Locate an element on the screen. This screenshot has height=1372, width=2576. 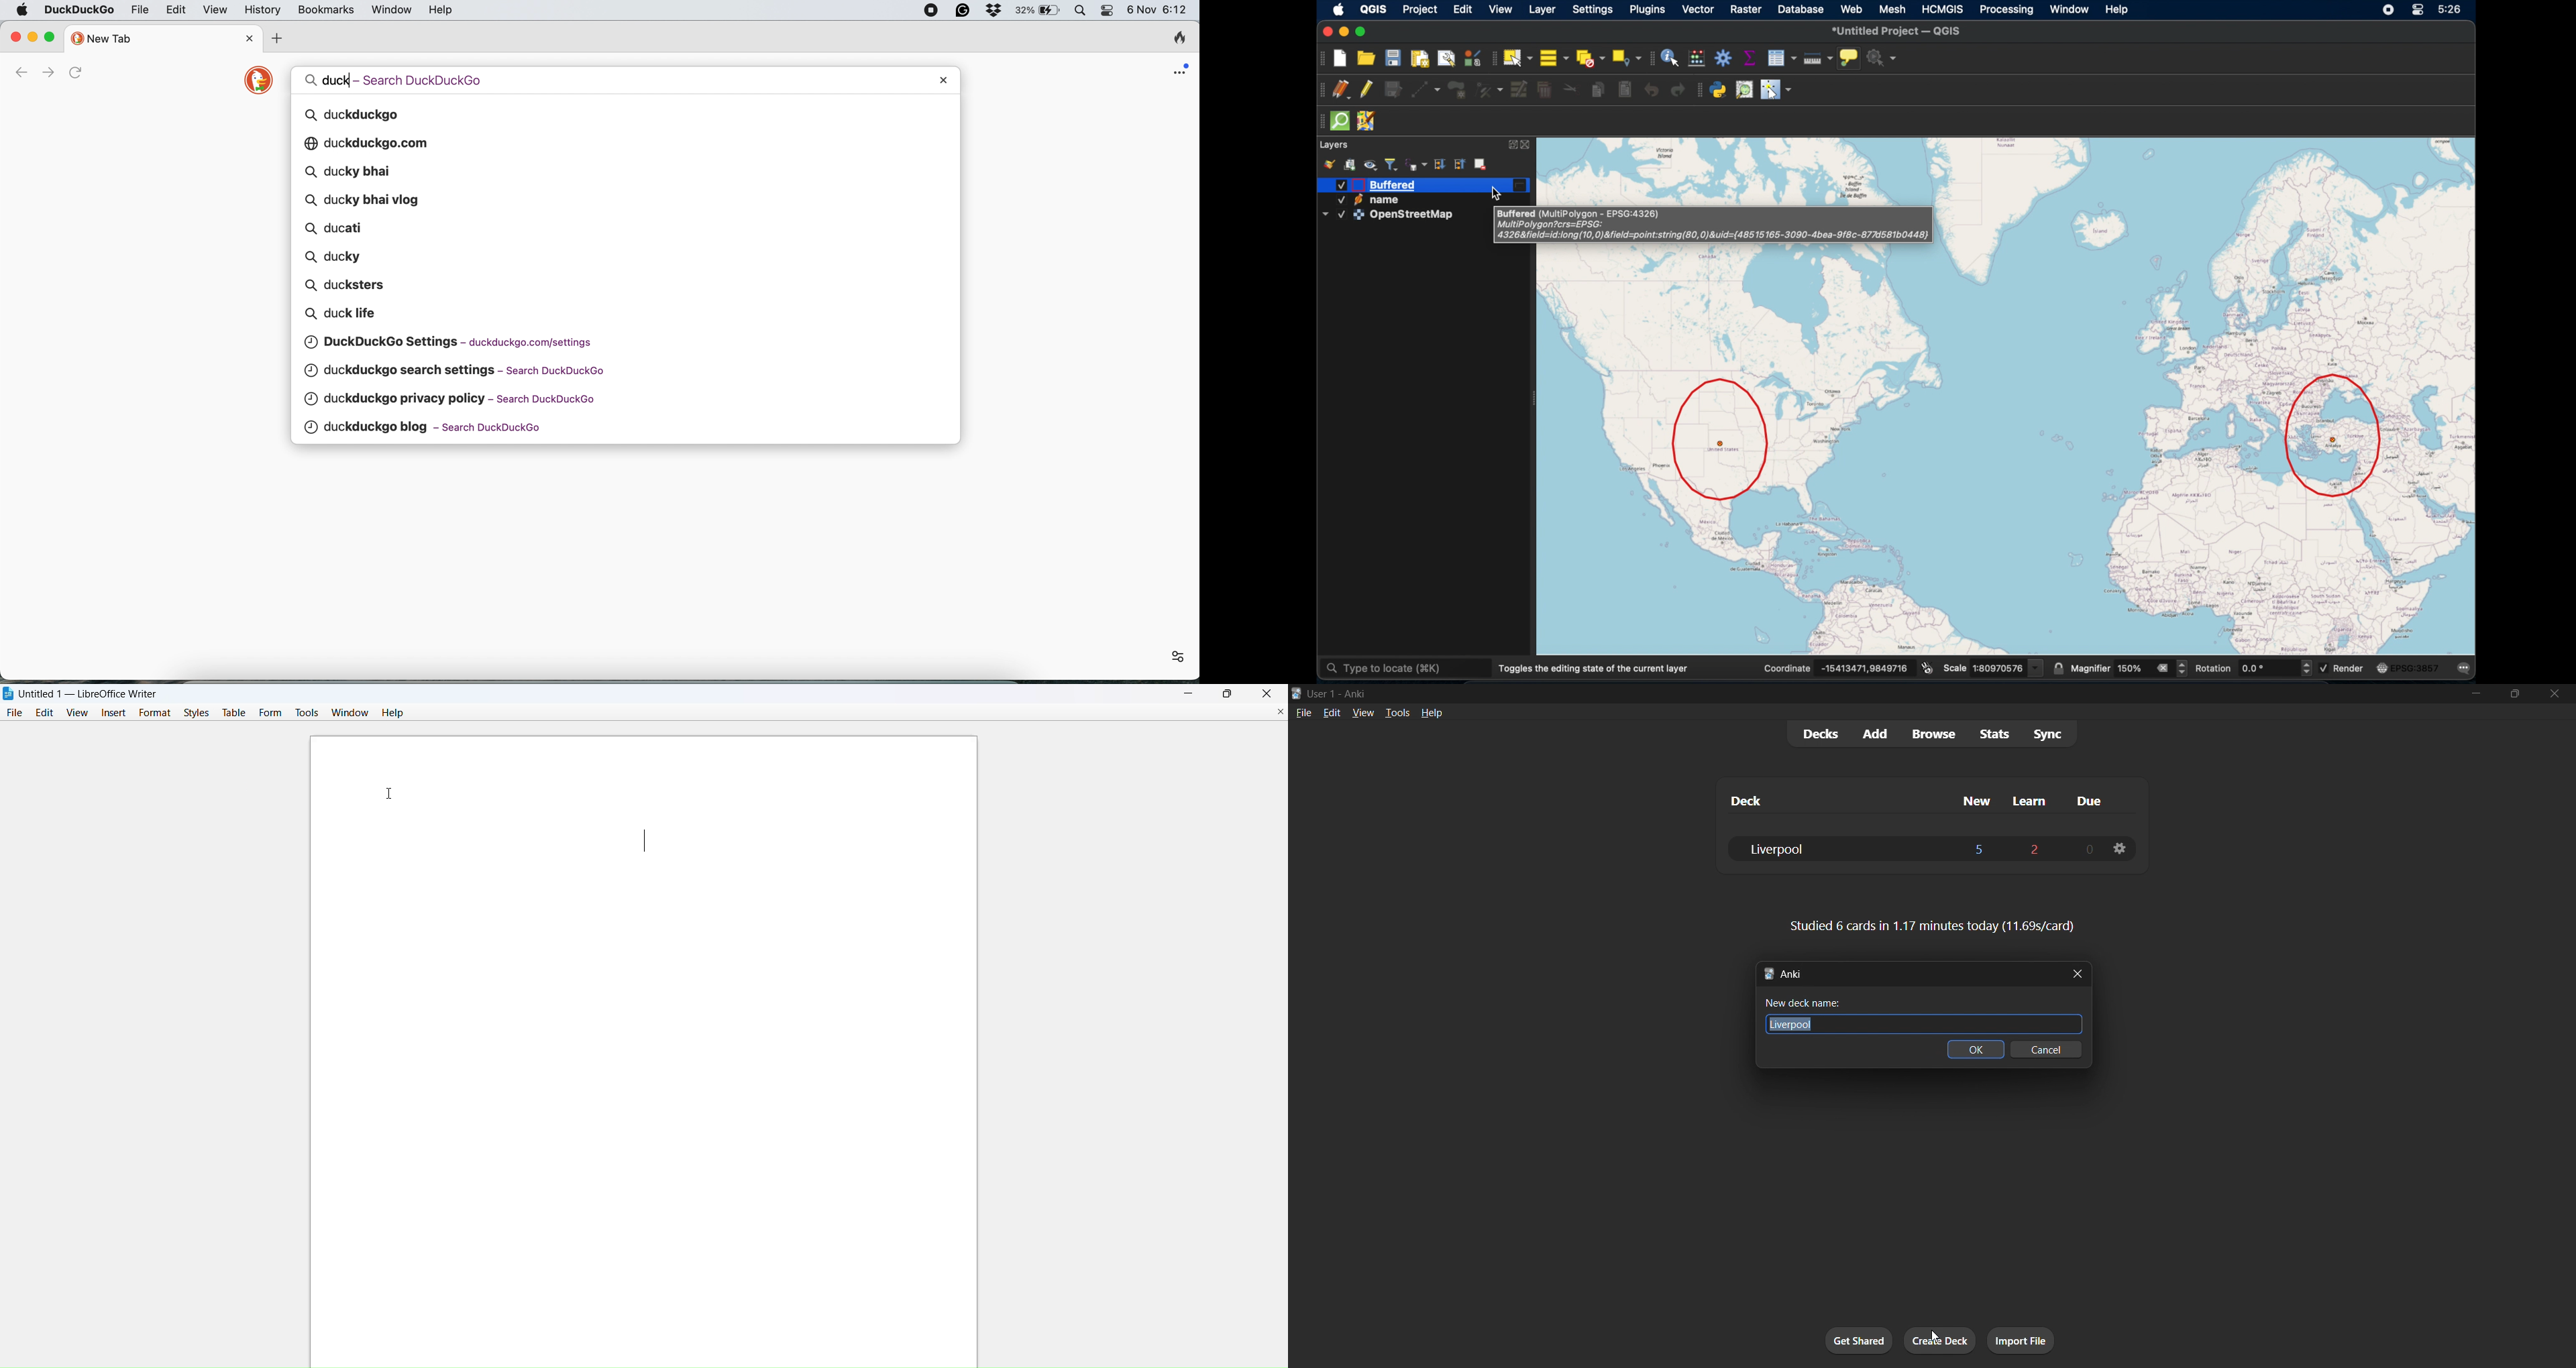
close is located at coordinates (1267, 693).